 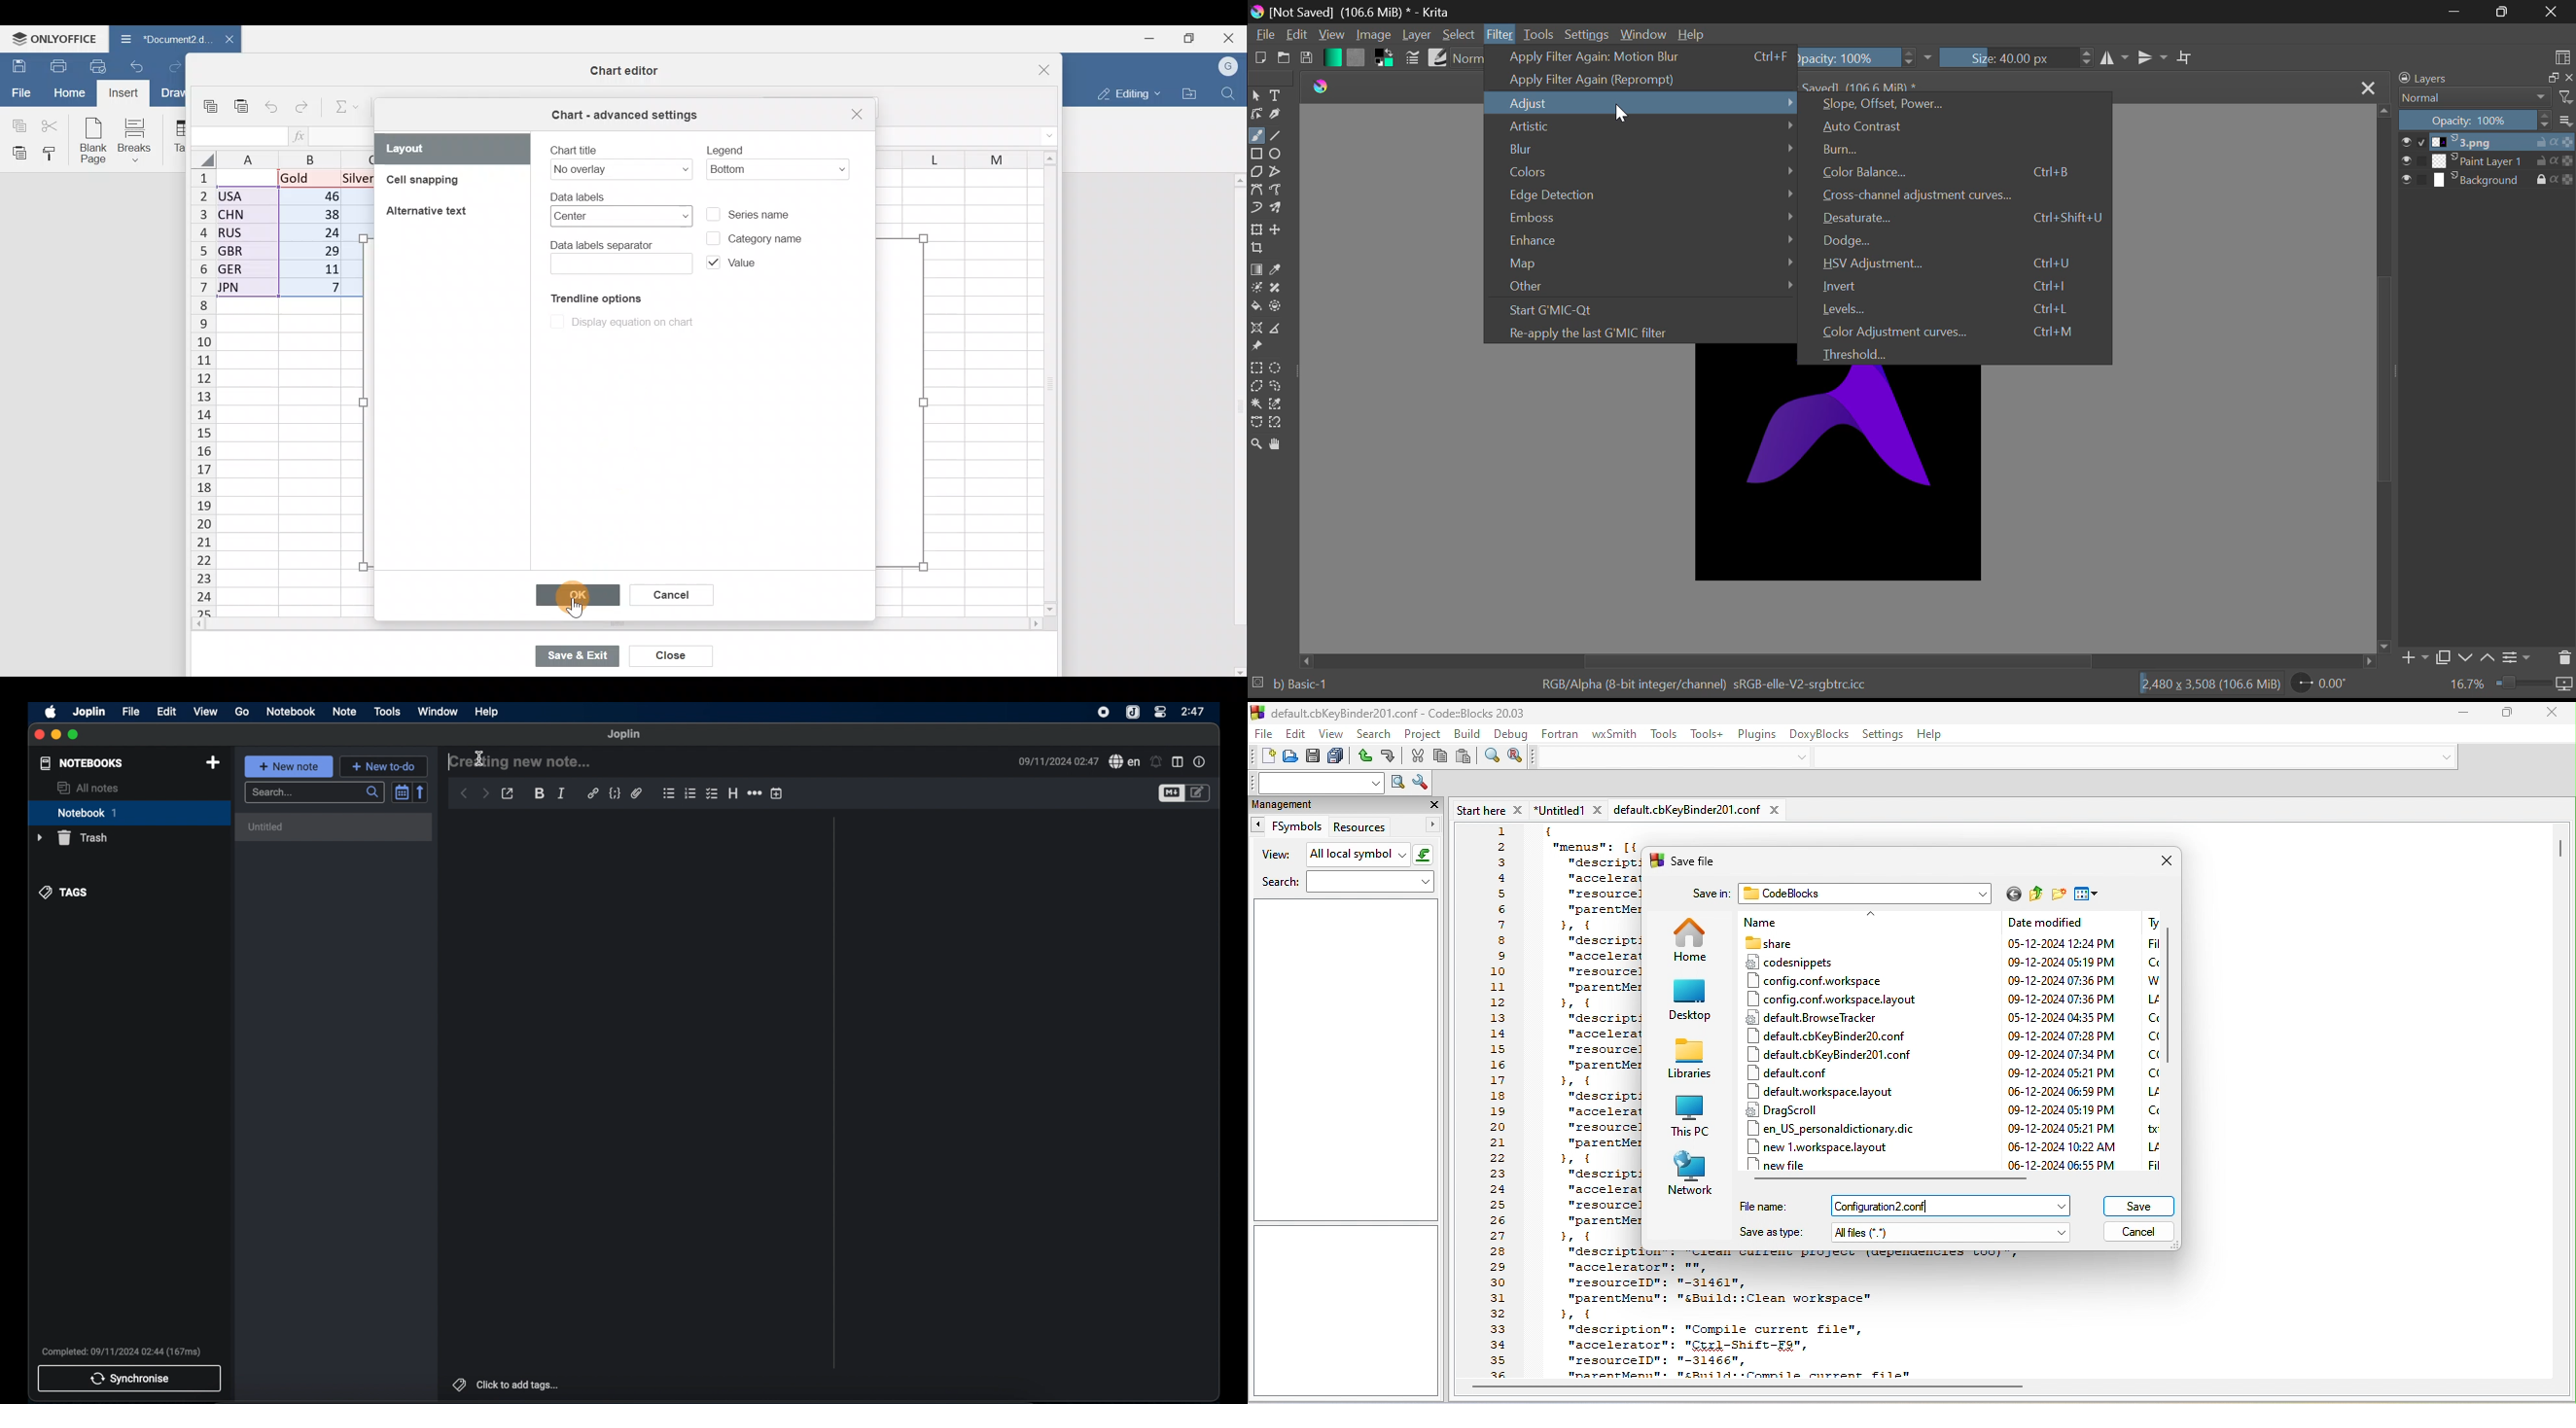 What do you see at coordinates (712, 794) in the screenshot?
I see `checklist` at bounding box center [712, 794].